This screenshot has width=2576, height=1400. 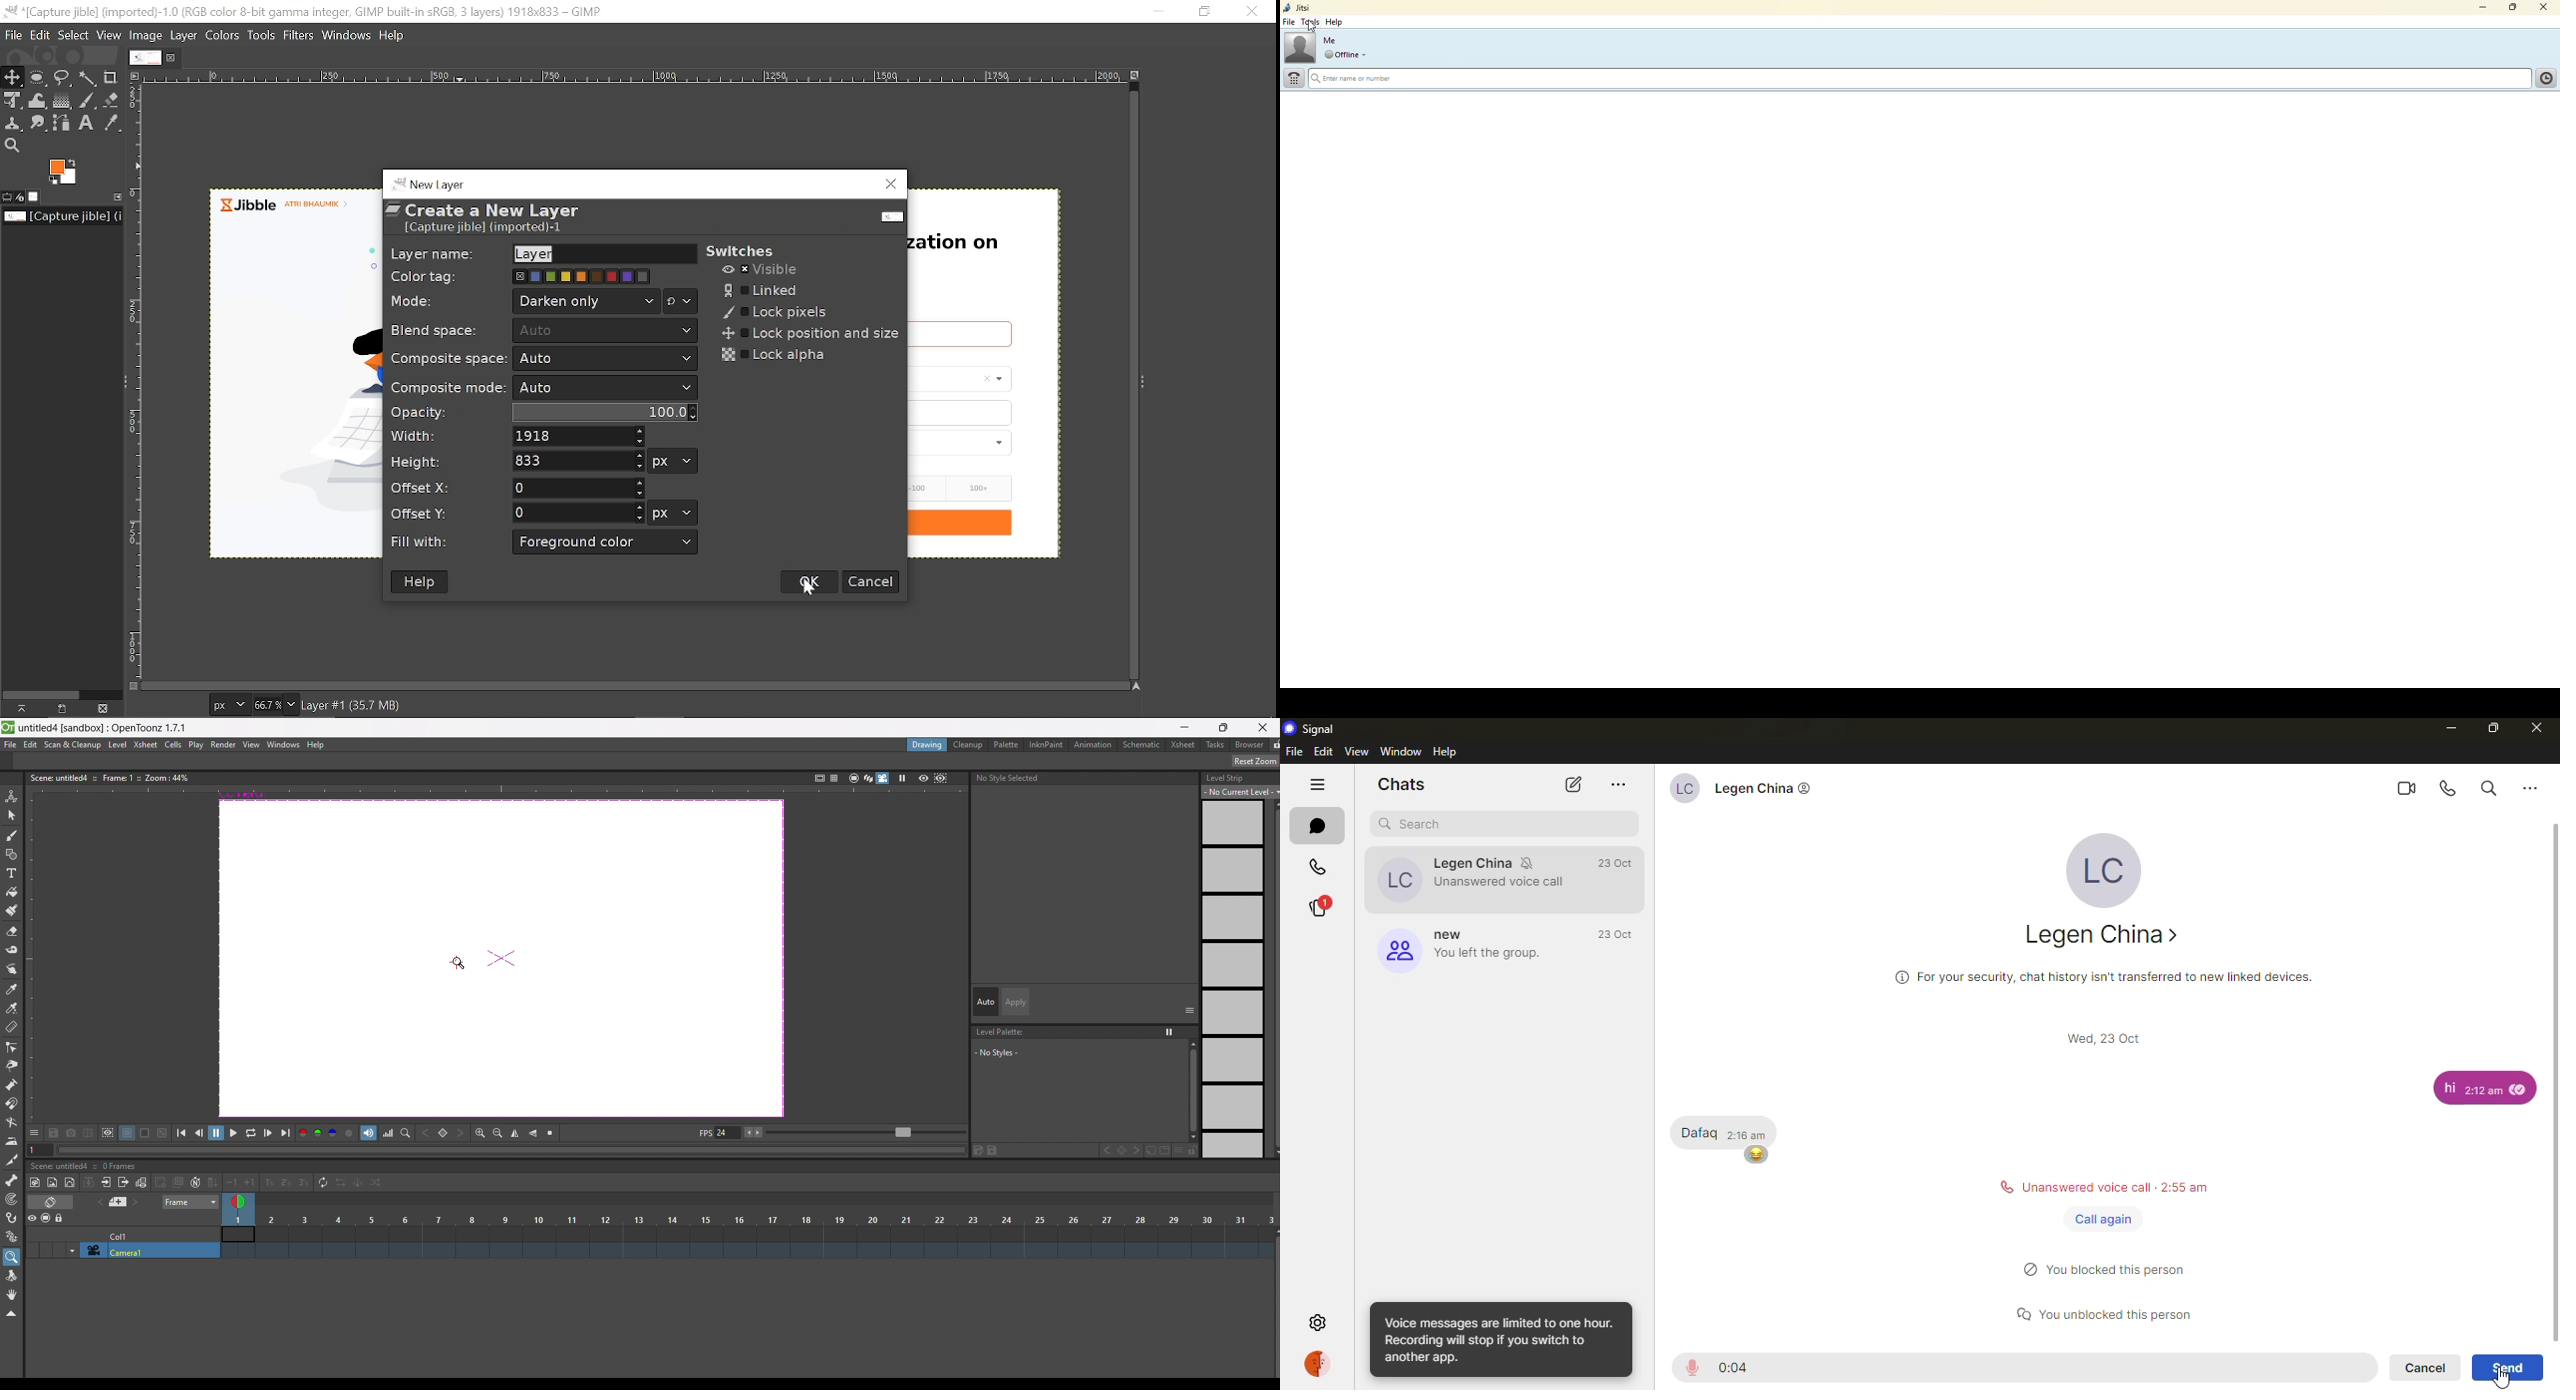 I want to click on search, so click(x=1416, y=824).